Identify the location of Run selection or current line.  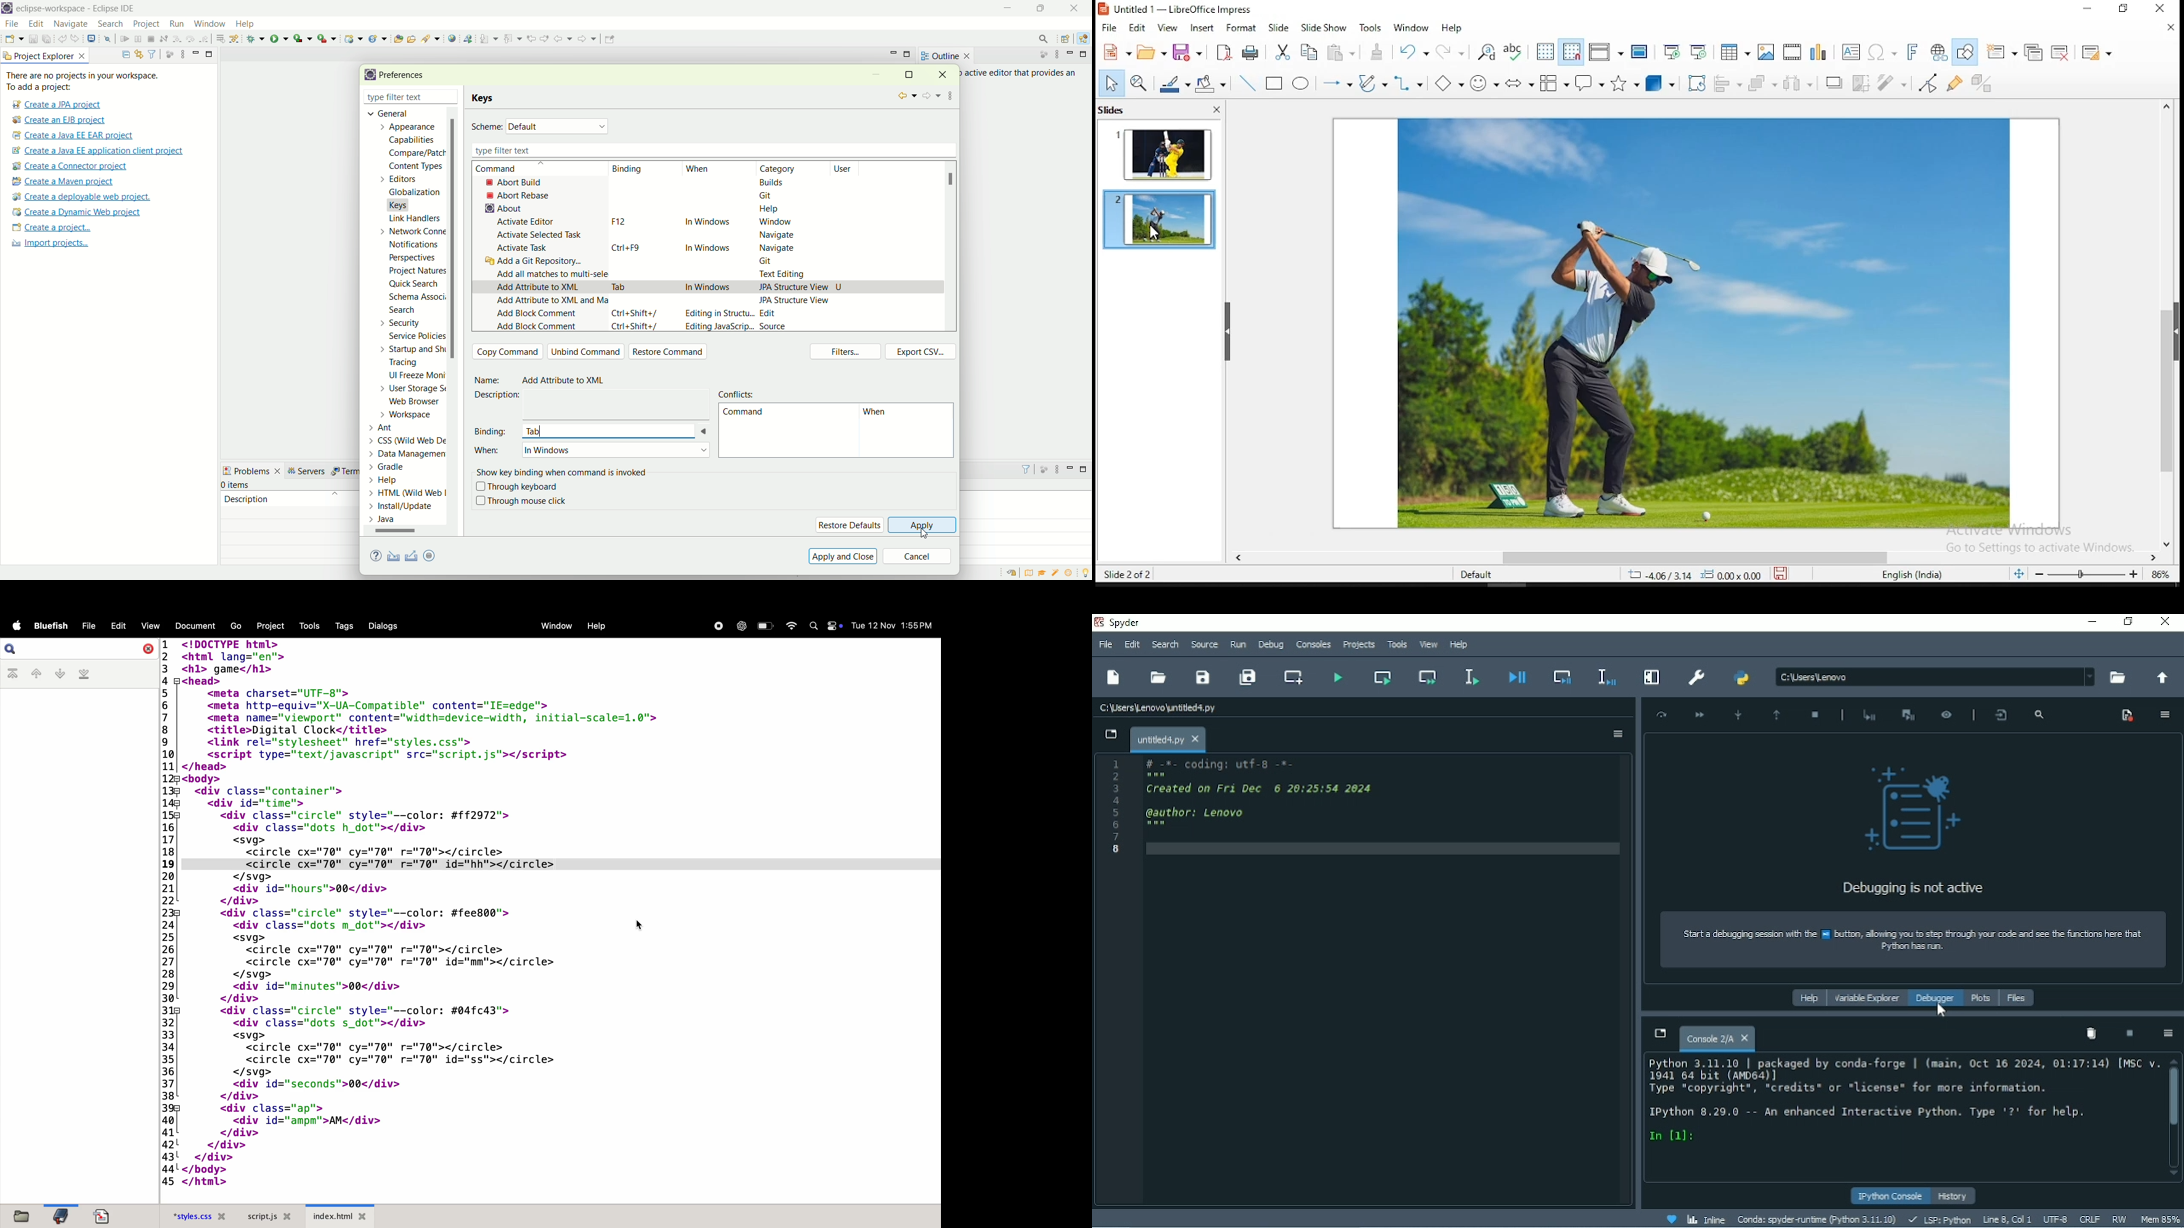
(1471, 677).